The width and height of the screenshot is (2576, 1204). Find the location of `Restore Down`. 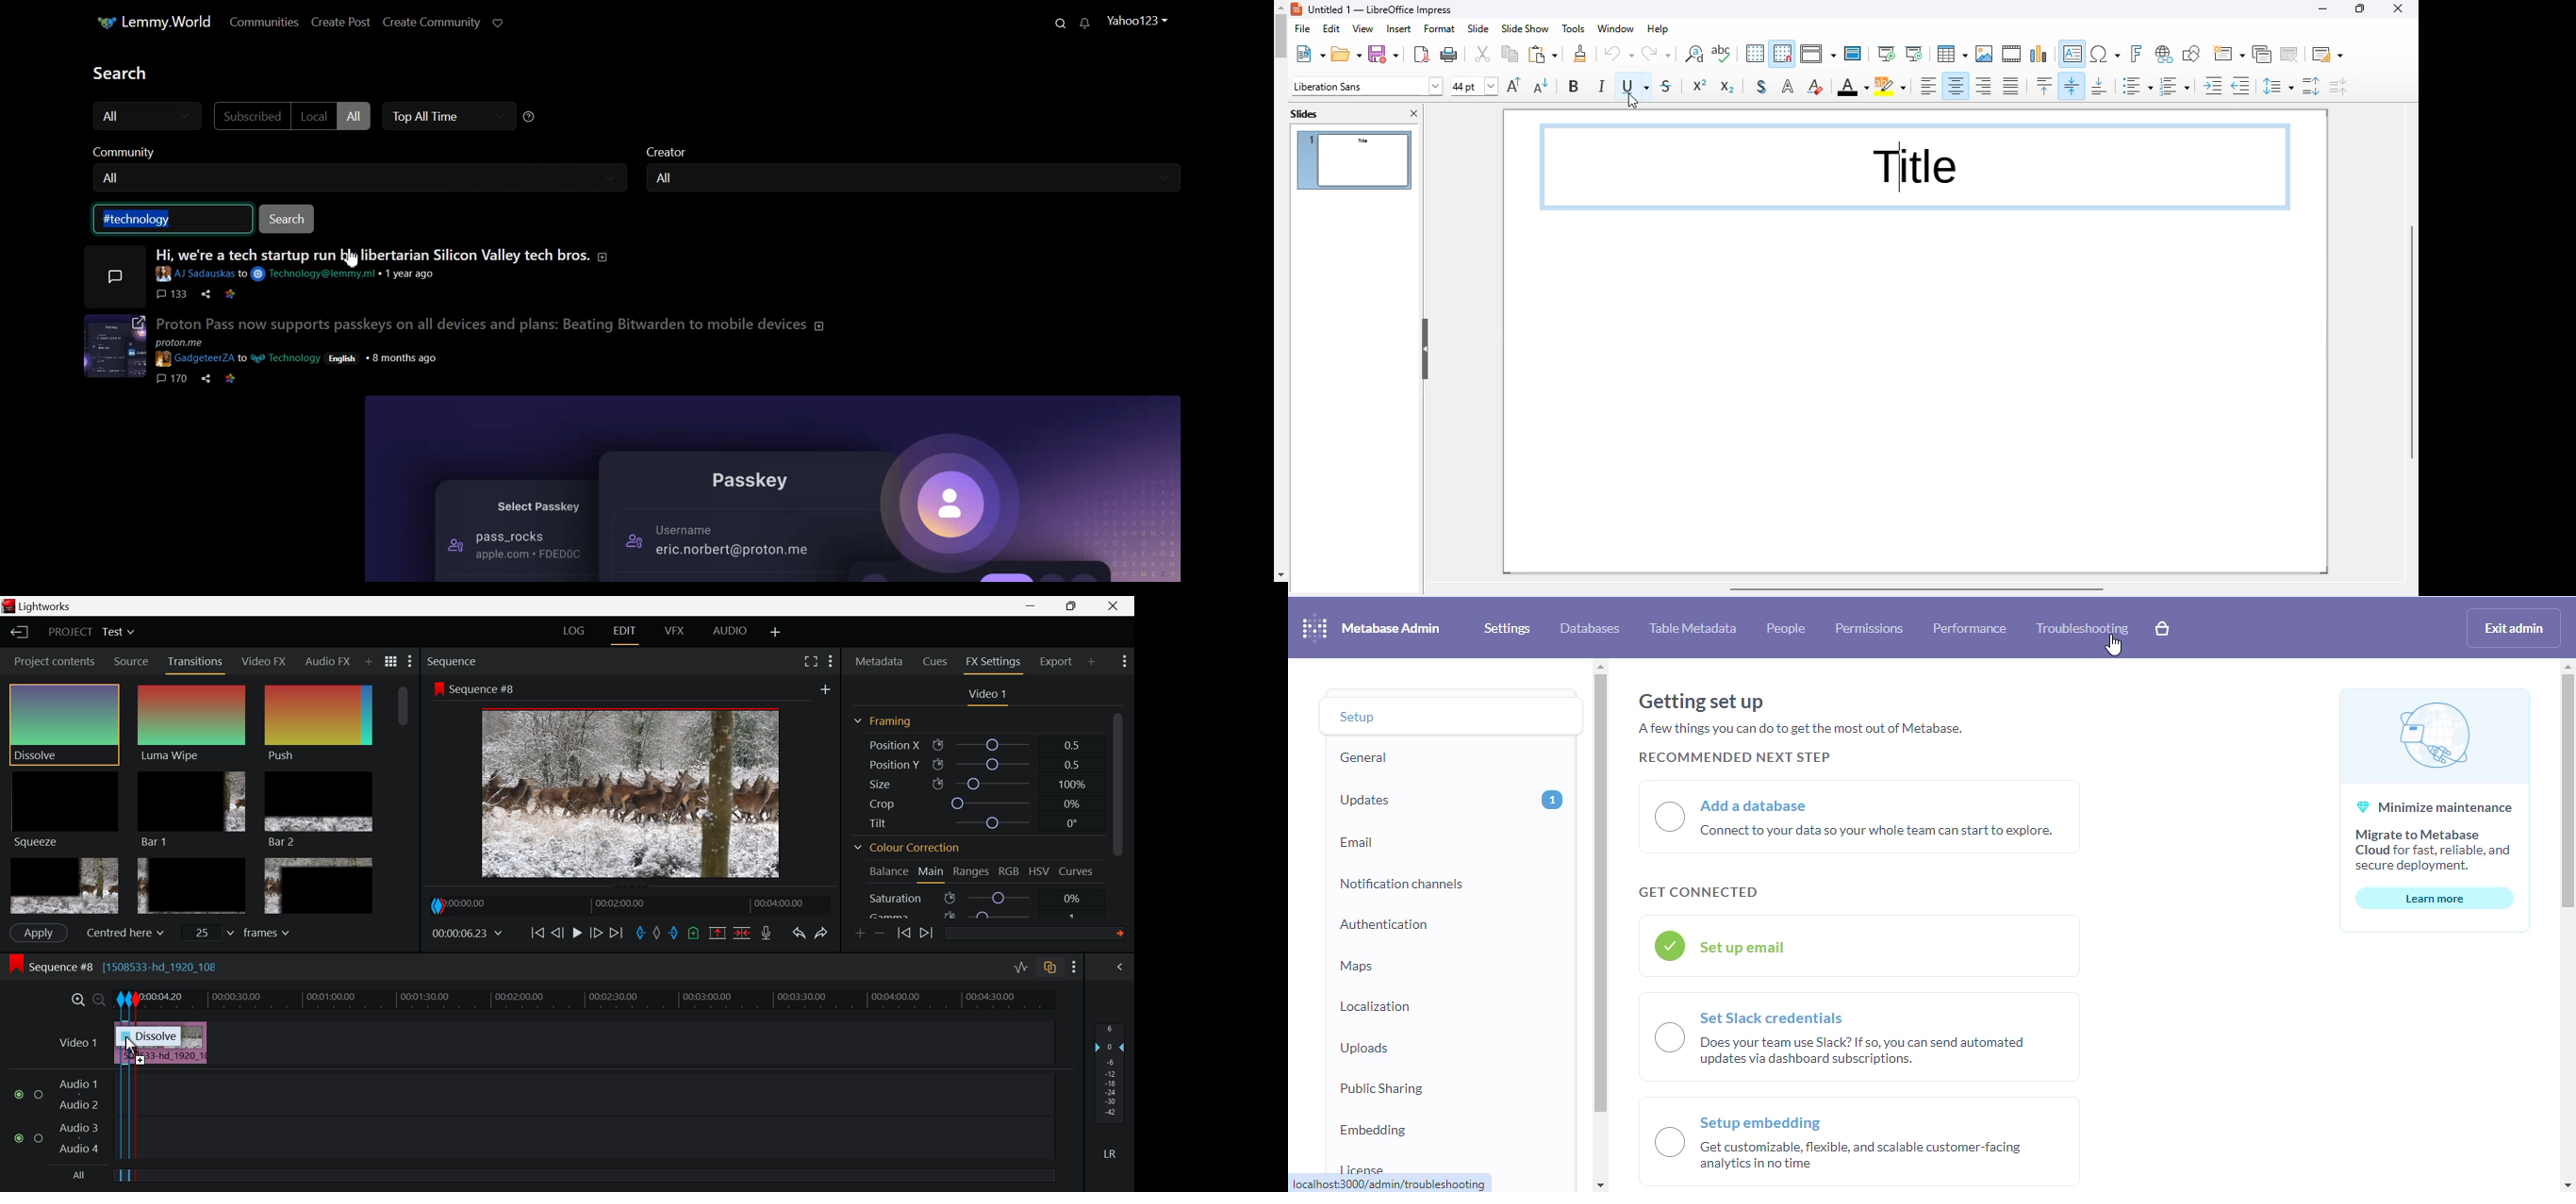

Restore Down is located at coordinates (1035, 606).